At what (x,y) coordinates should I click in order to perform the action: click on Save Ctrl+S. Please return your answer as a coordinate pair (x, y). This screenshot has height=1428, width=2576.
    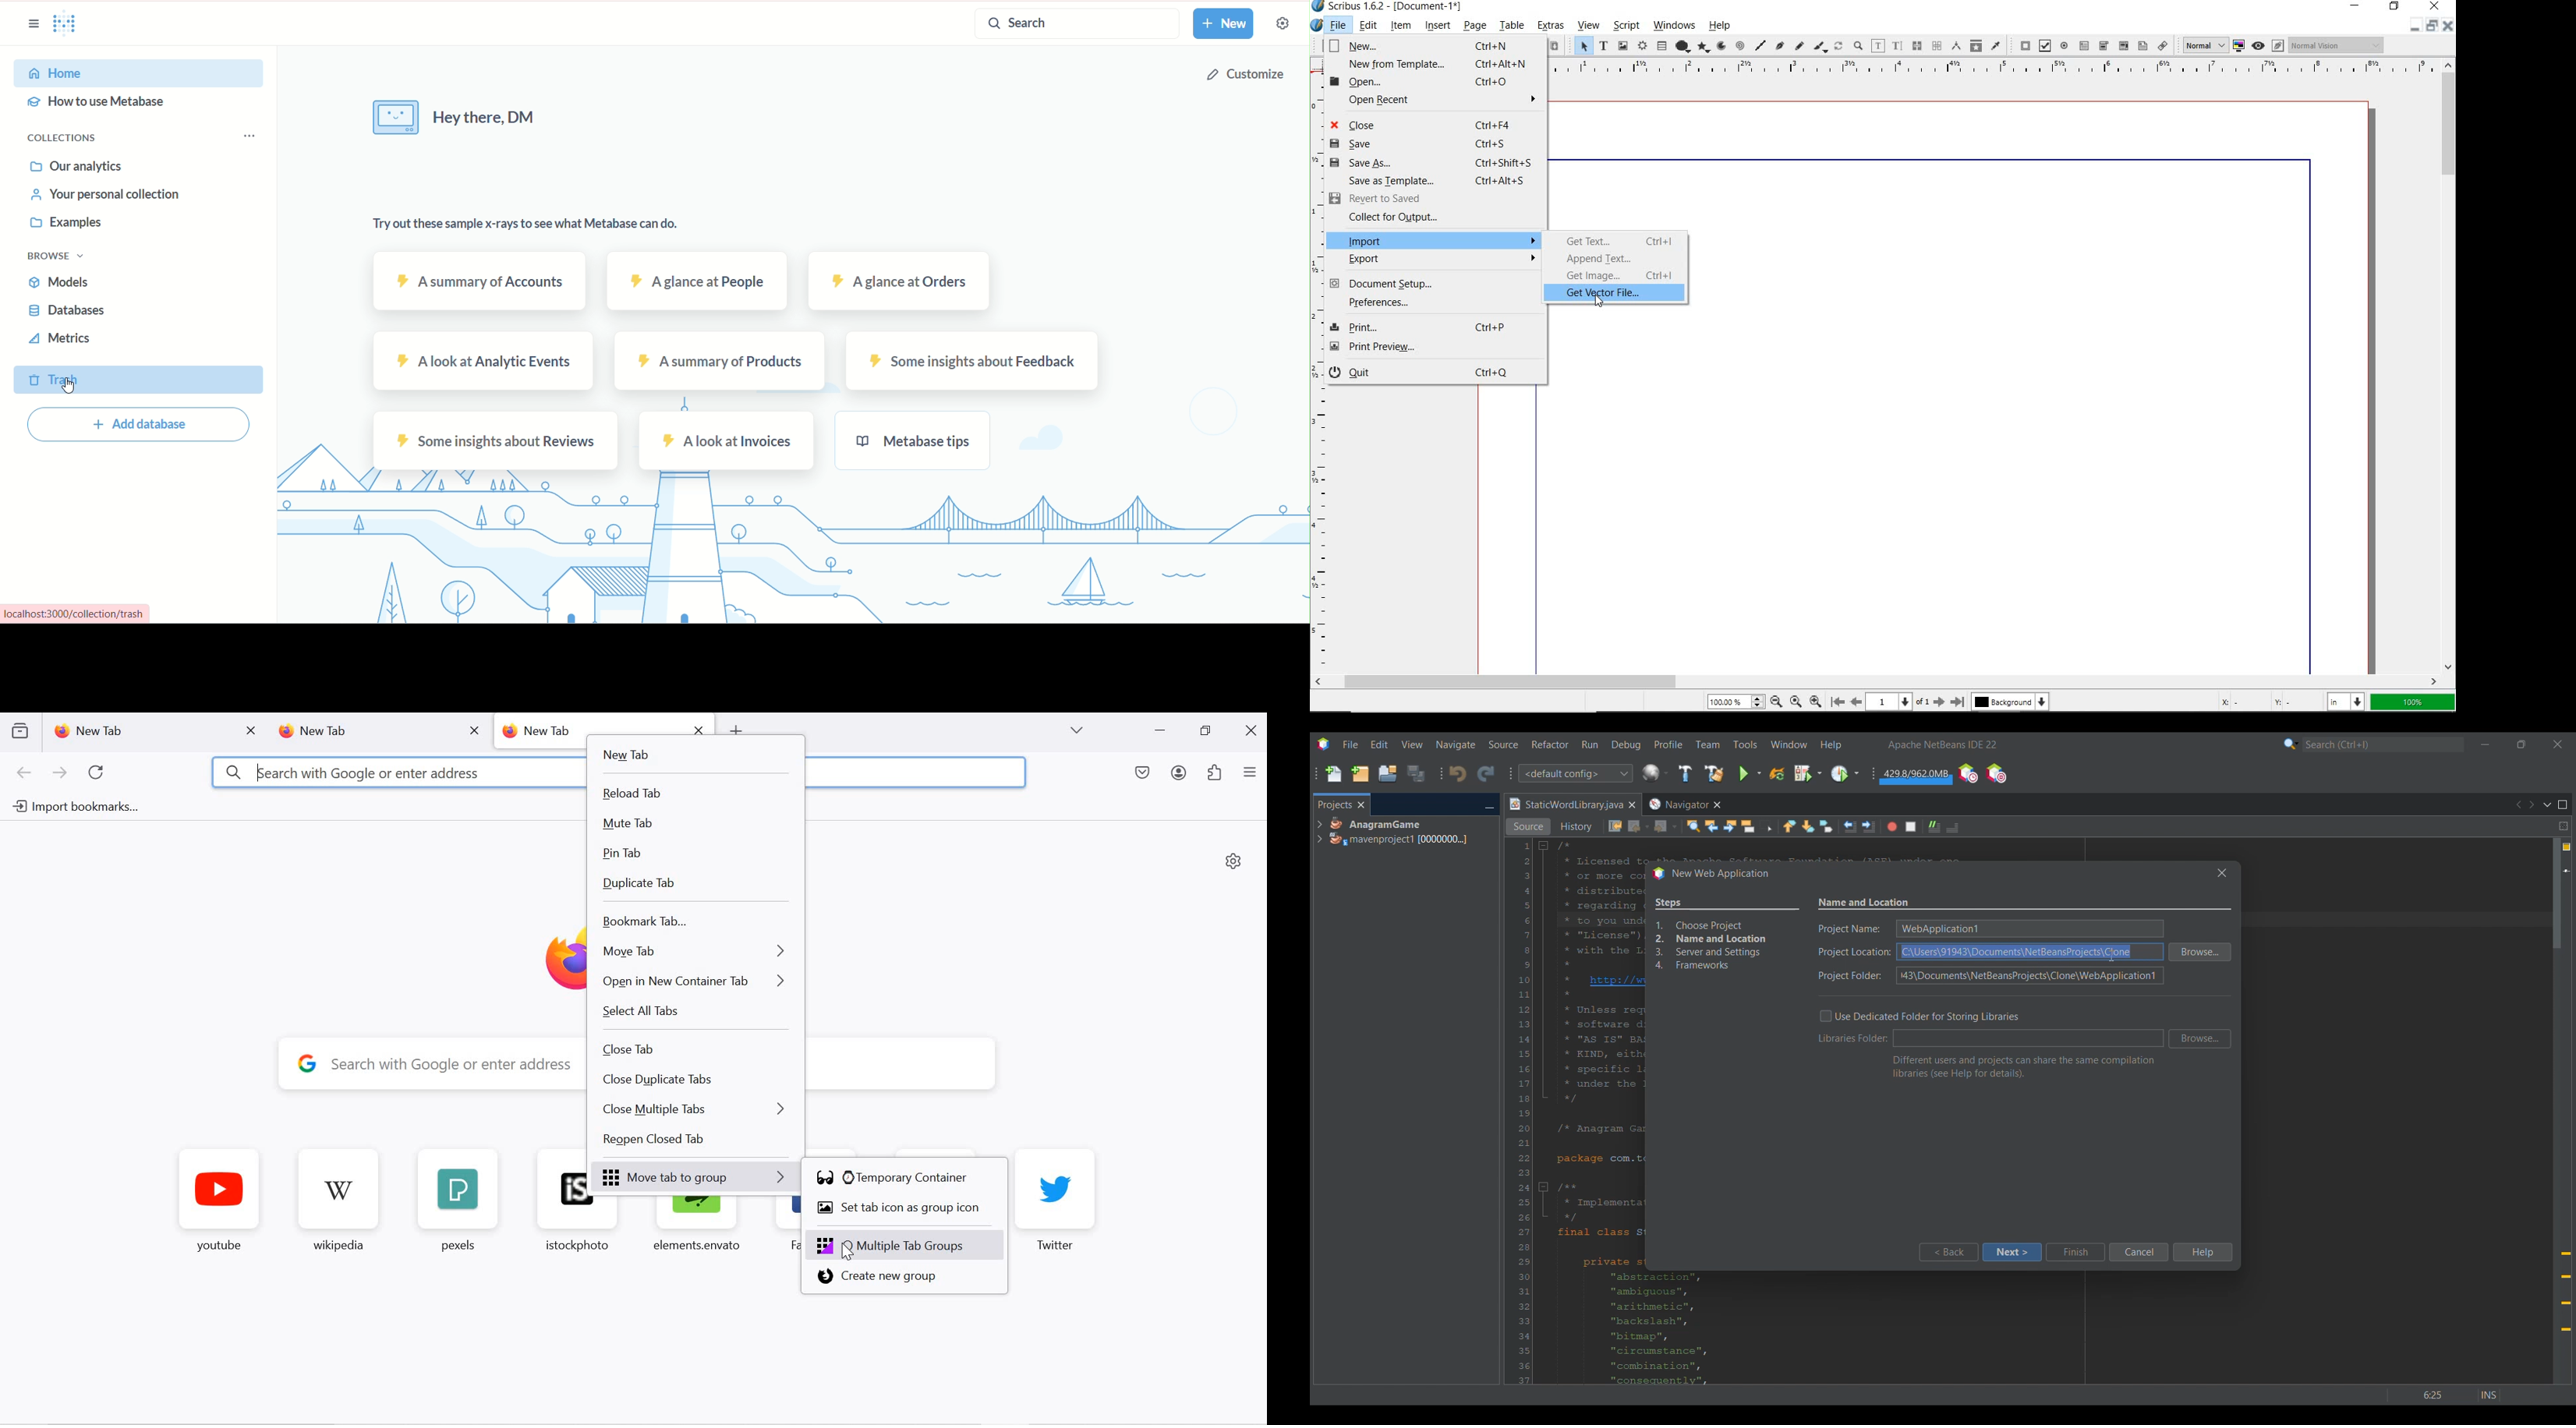
    Looking at the image, I should click on (1435, 143).